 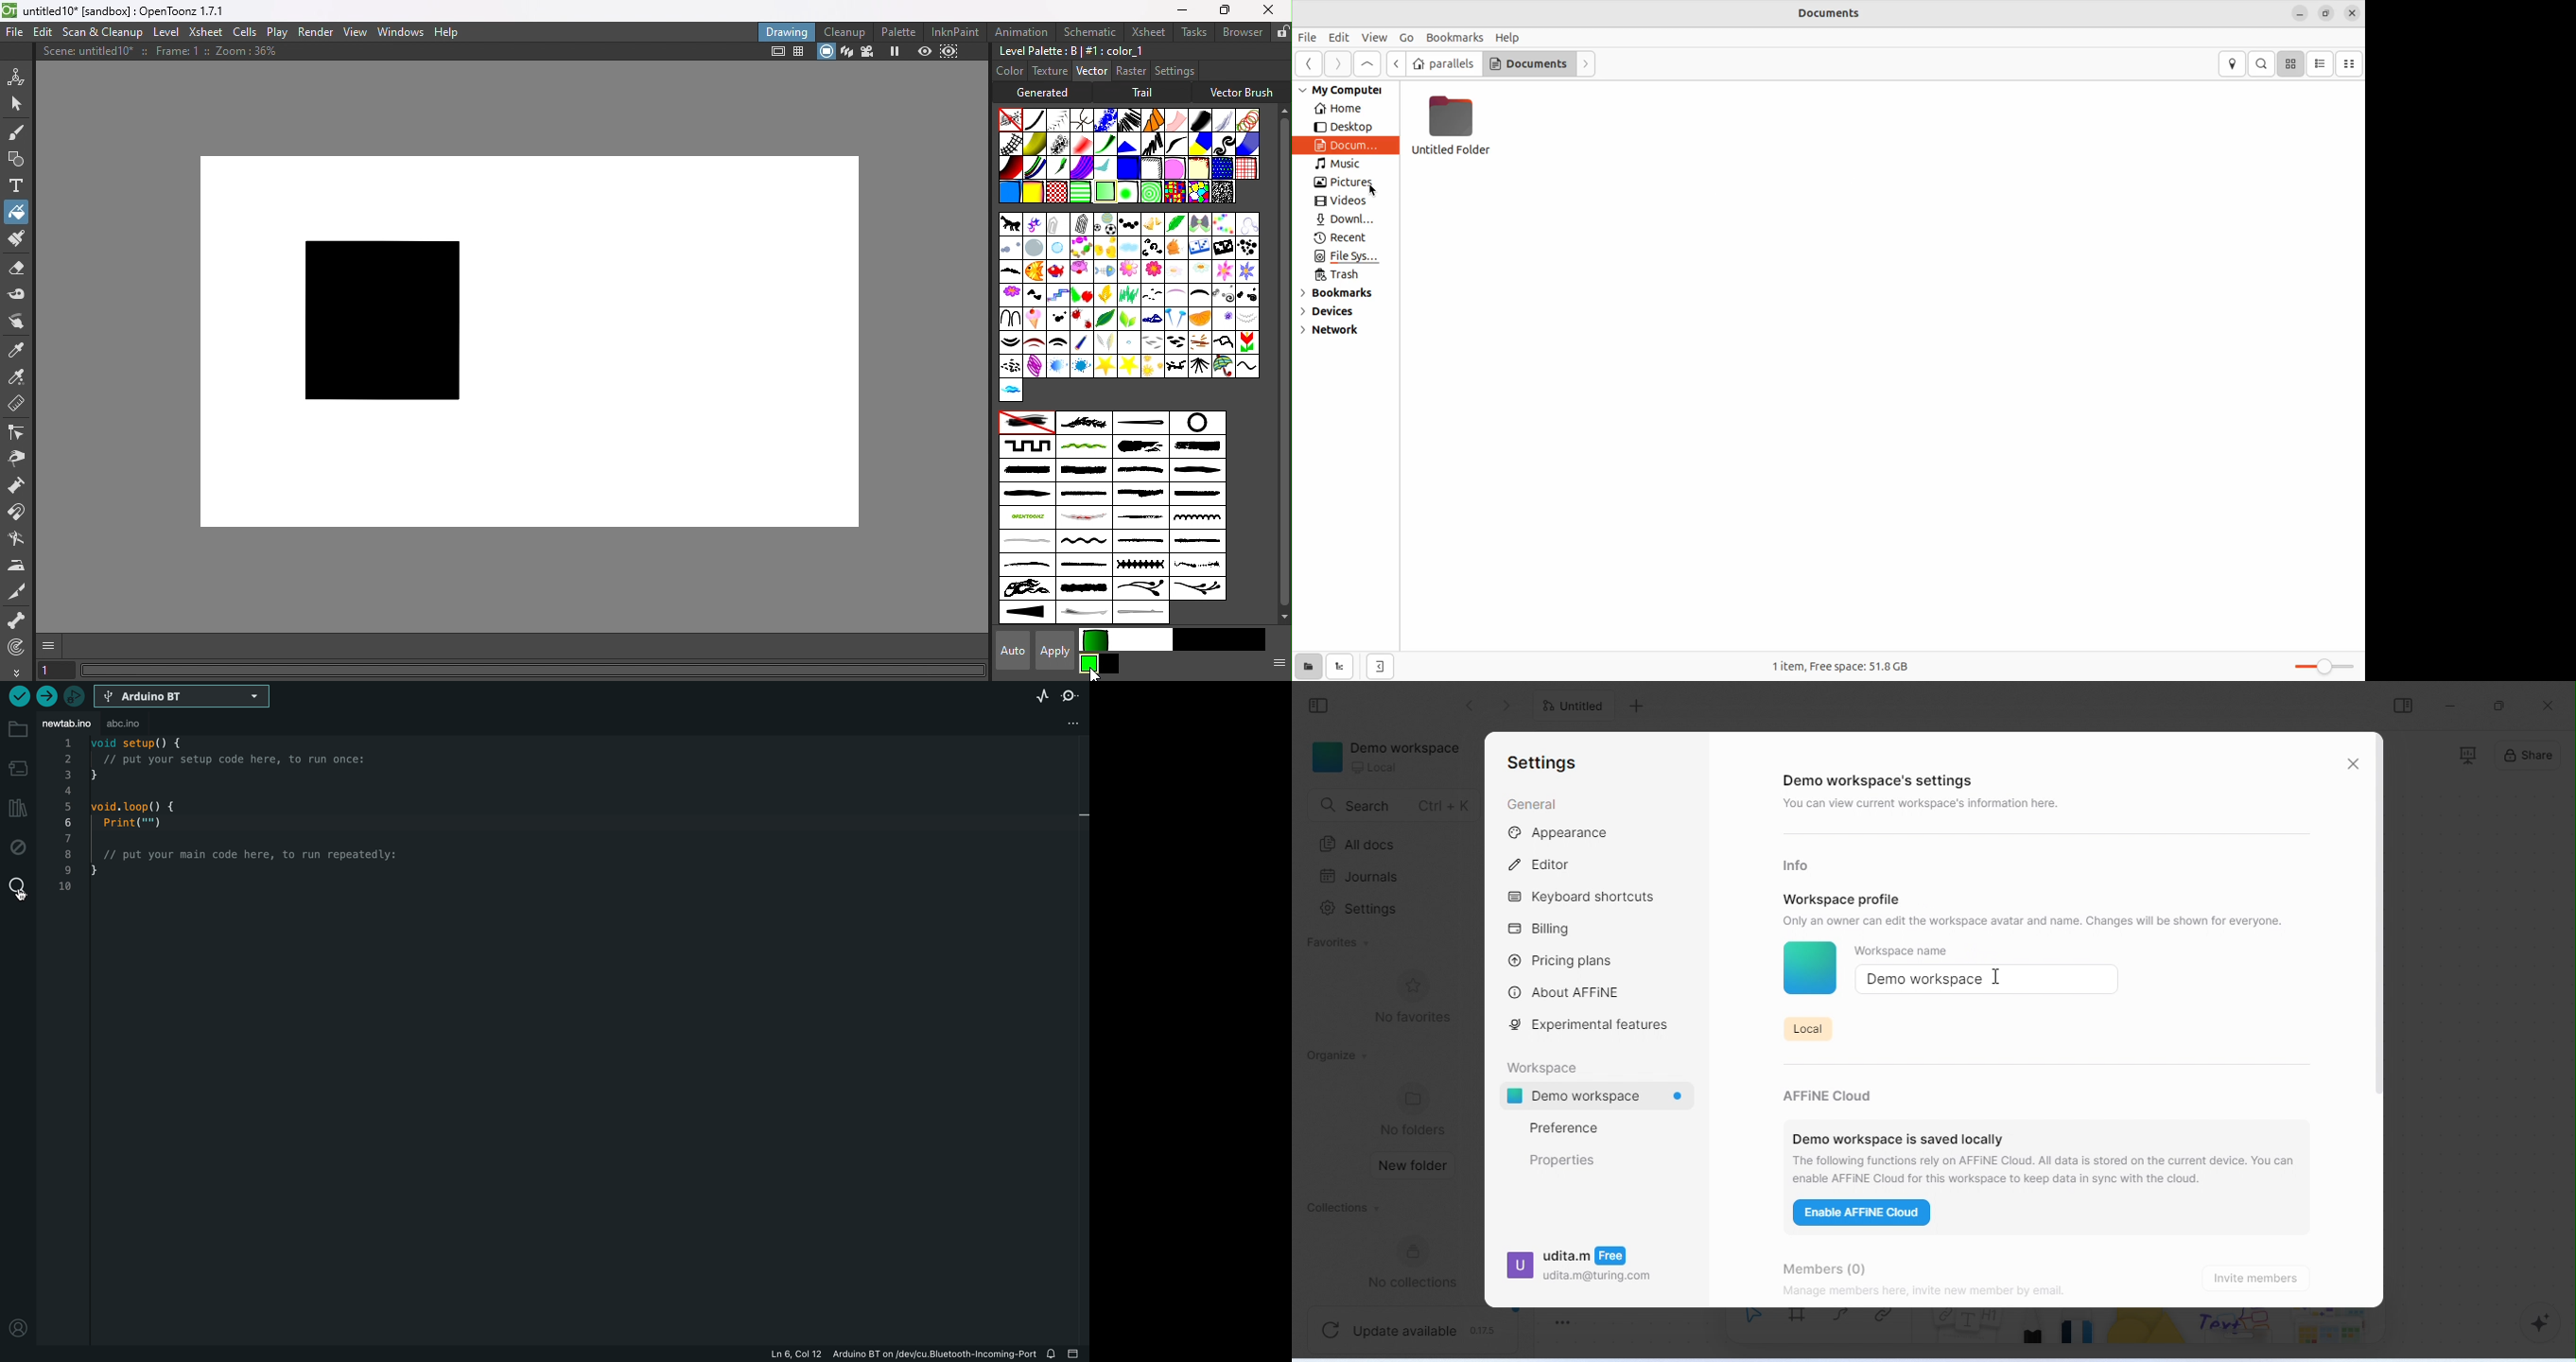 What do you see at coordinates (1510, 705) in the screenshot?
I see `go previous` at bounding box center [1510, 705].